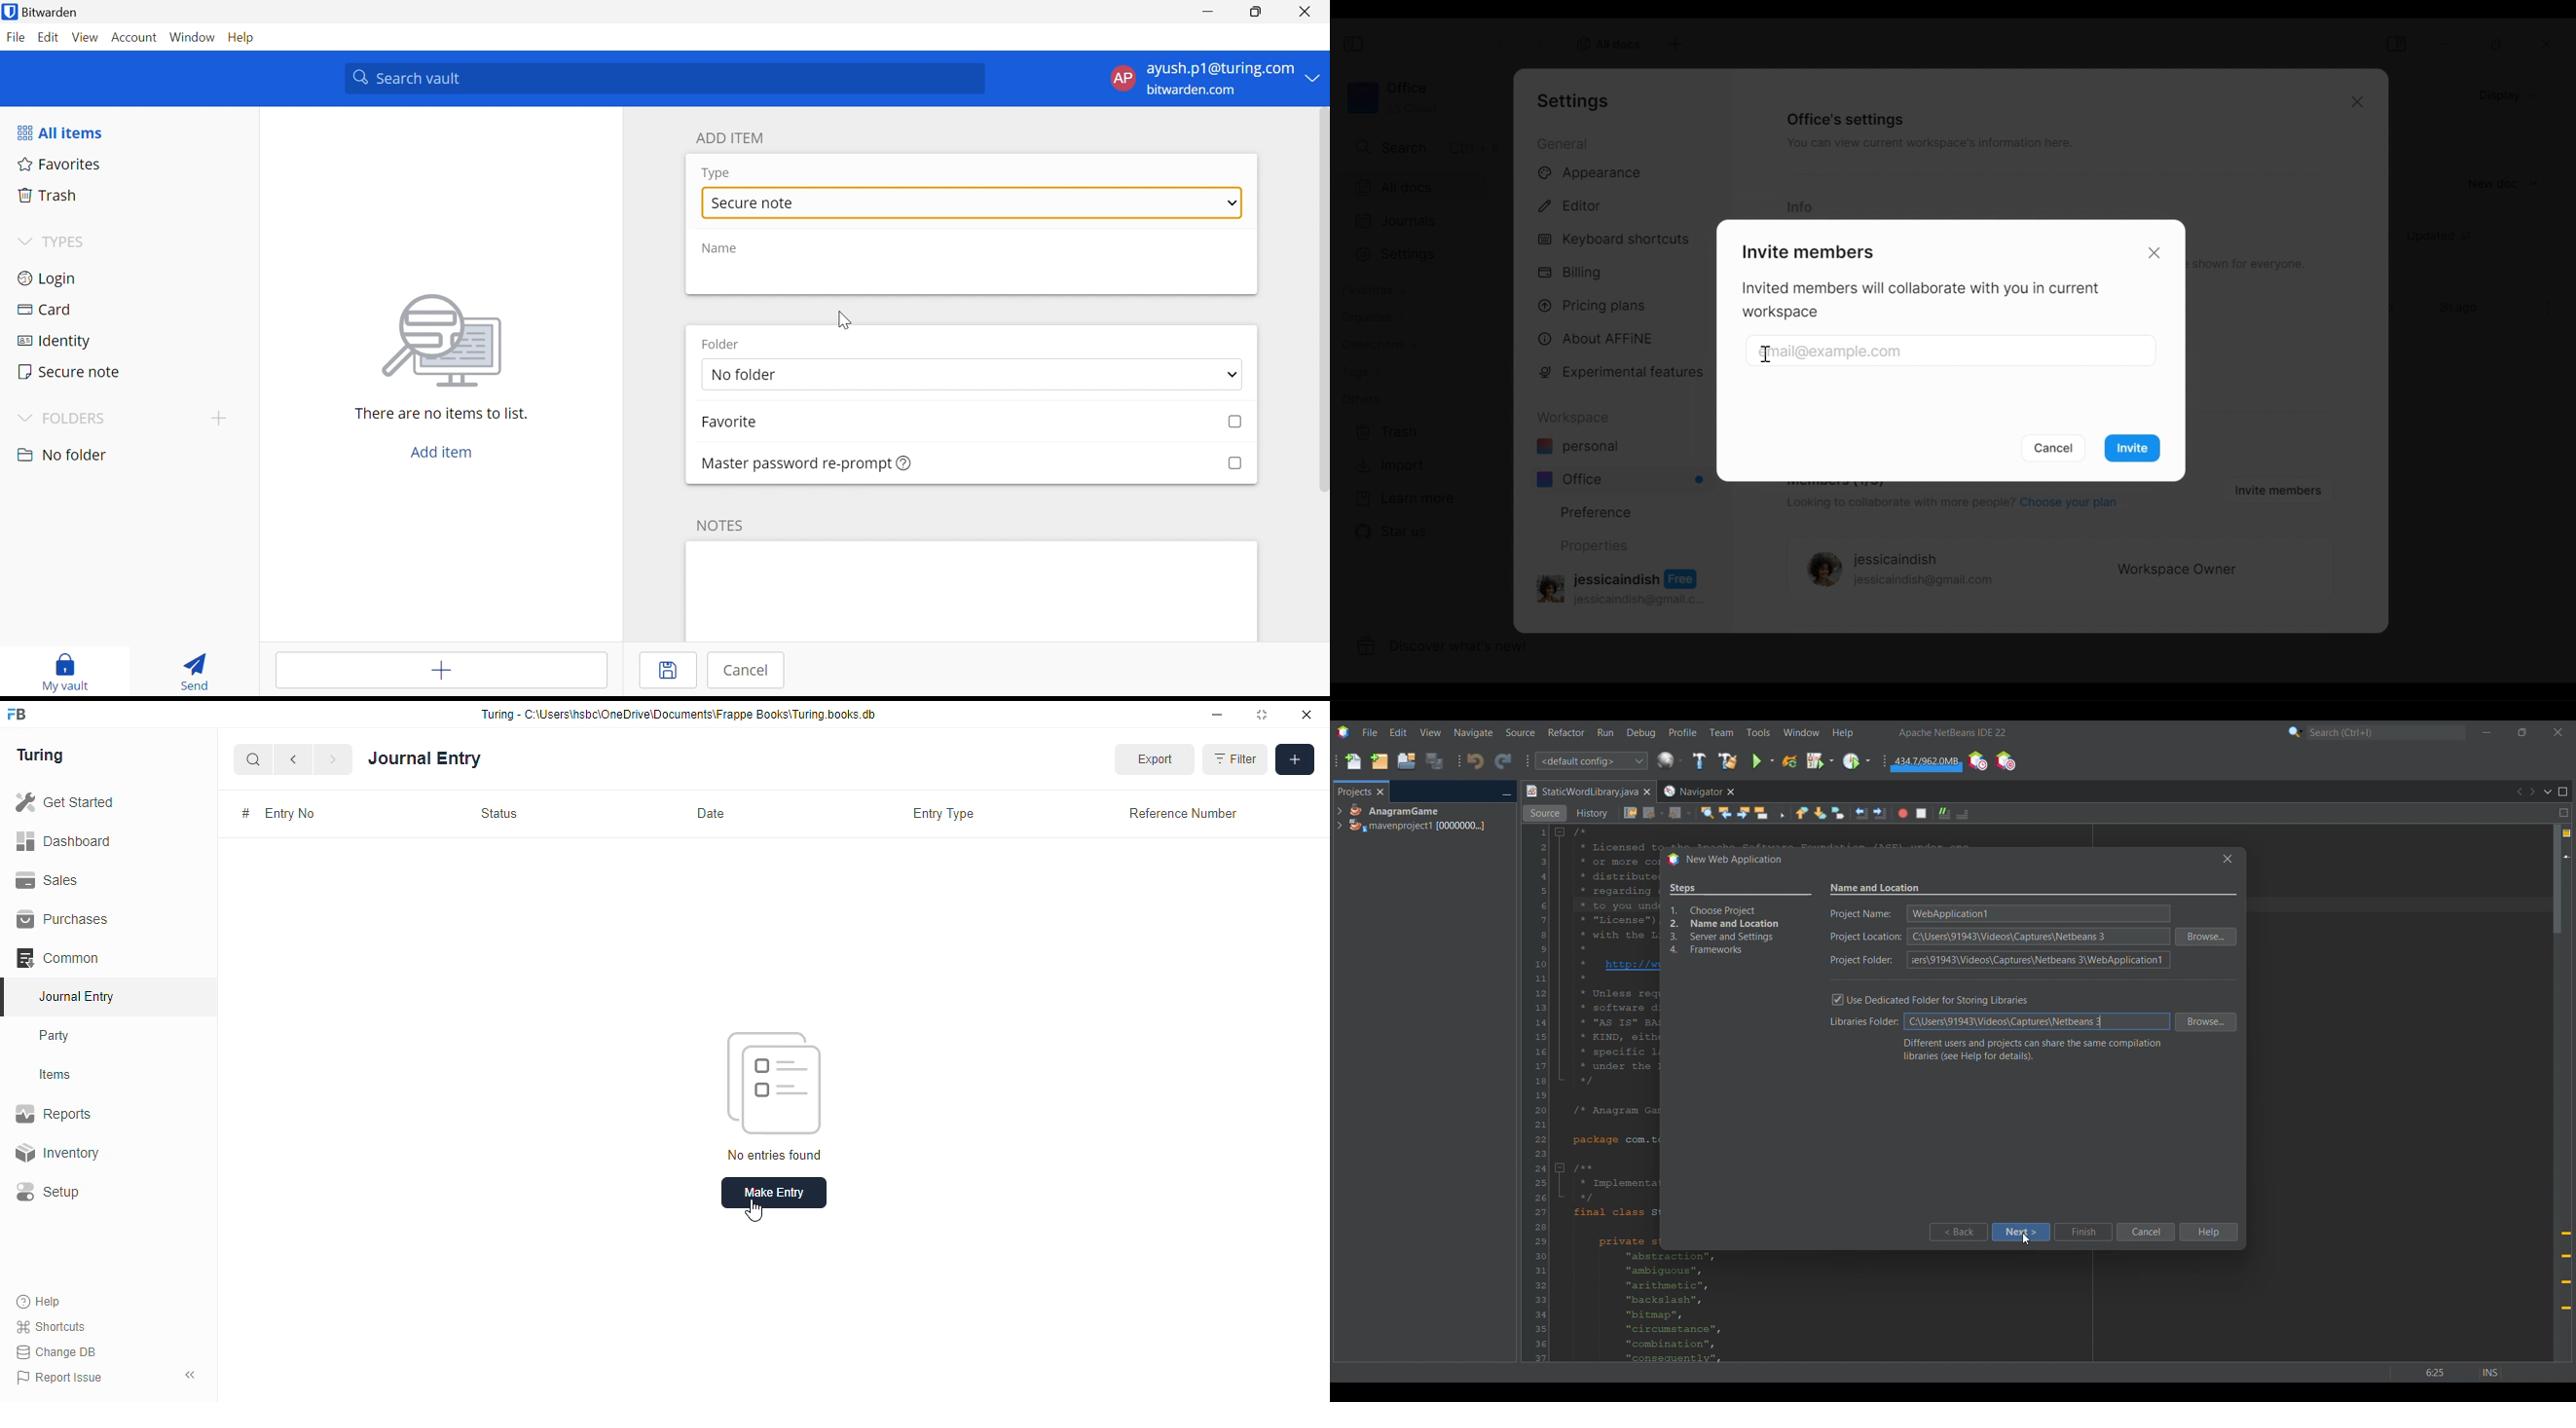 This screenshot has width=2576, height=1428. Describe the element at coordinates (124, 307) in the screenshot. I see `Card` at that location.